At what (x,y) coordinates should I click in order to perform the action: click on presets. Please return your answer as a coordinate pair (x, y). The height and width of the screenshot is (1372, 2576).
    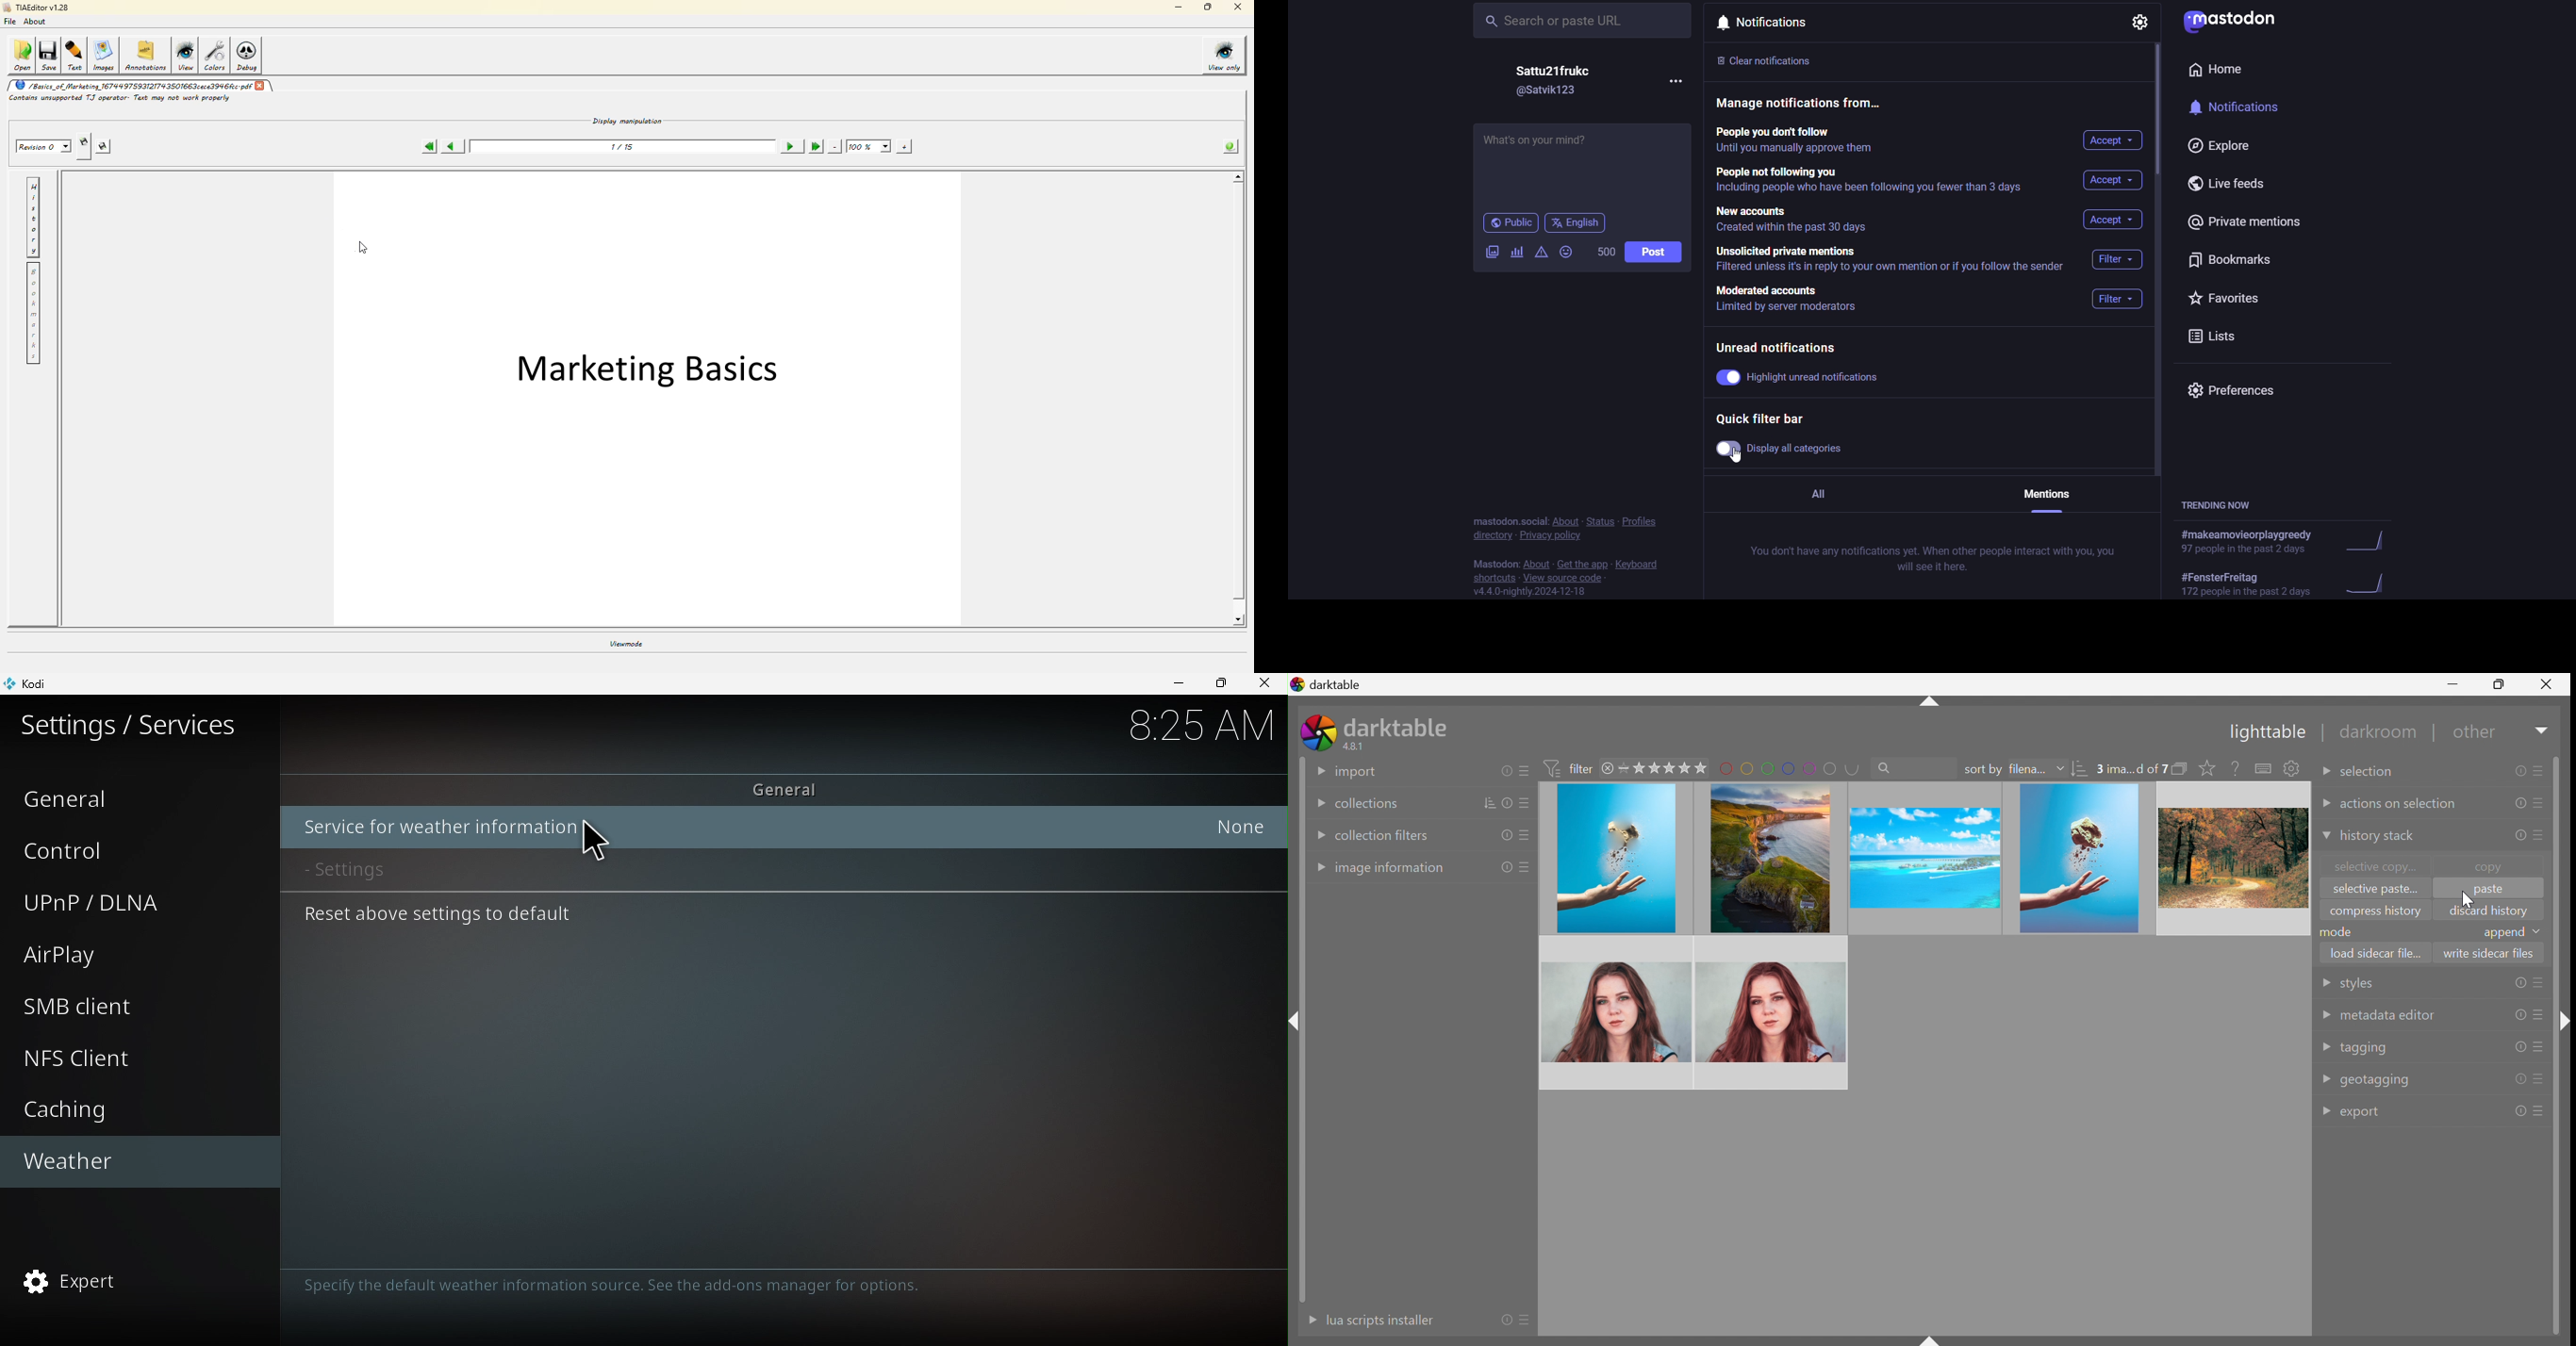
    Looking at the image, I should click on (2539, 1016).